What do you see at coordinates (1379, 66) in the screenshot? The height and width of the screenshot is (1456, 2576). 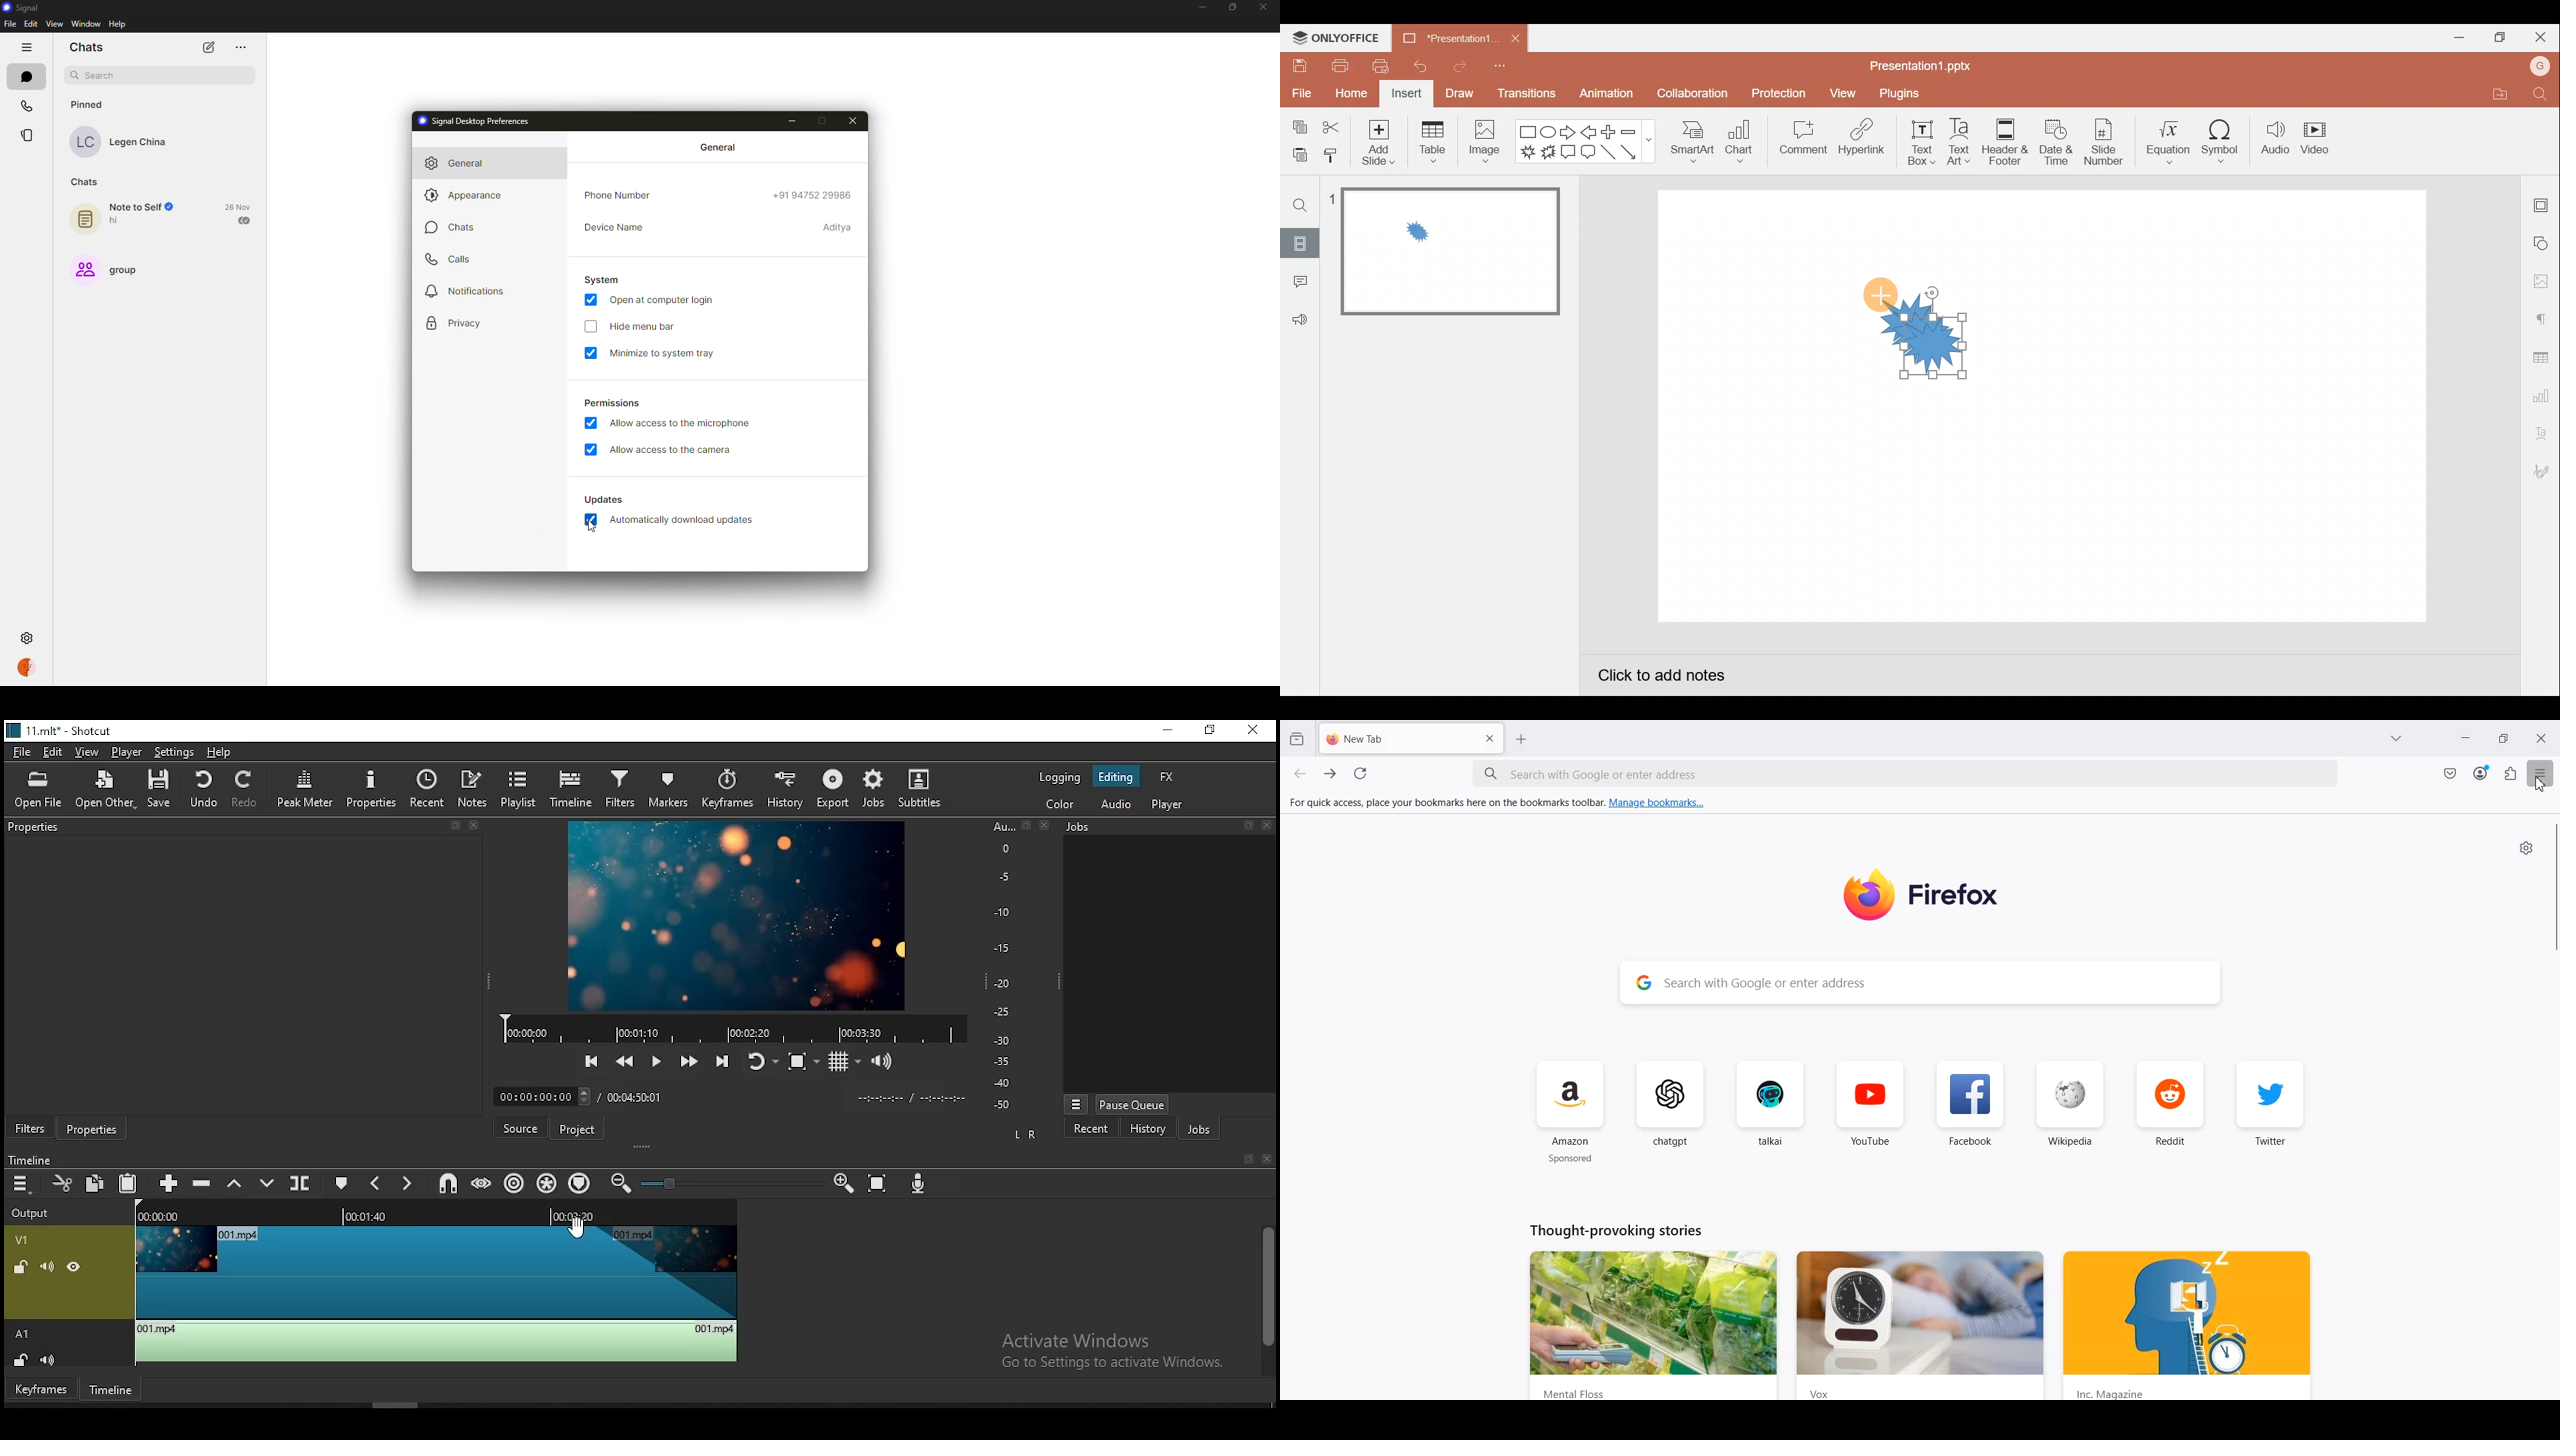 I see `Quick print` at bounding box center [1379, 66].